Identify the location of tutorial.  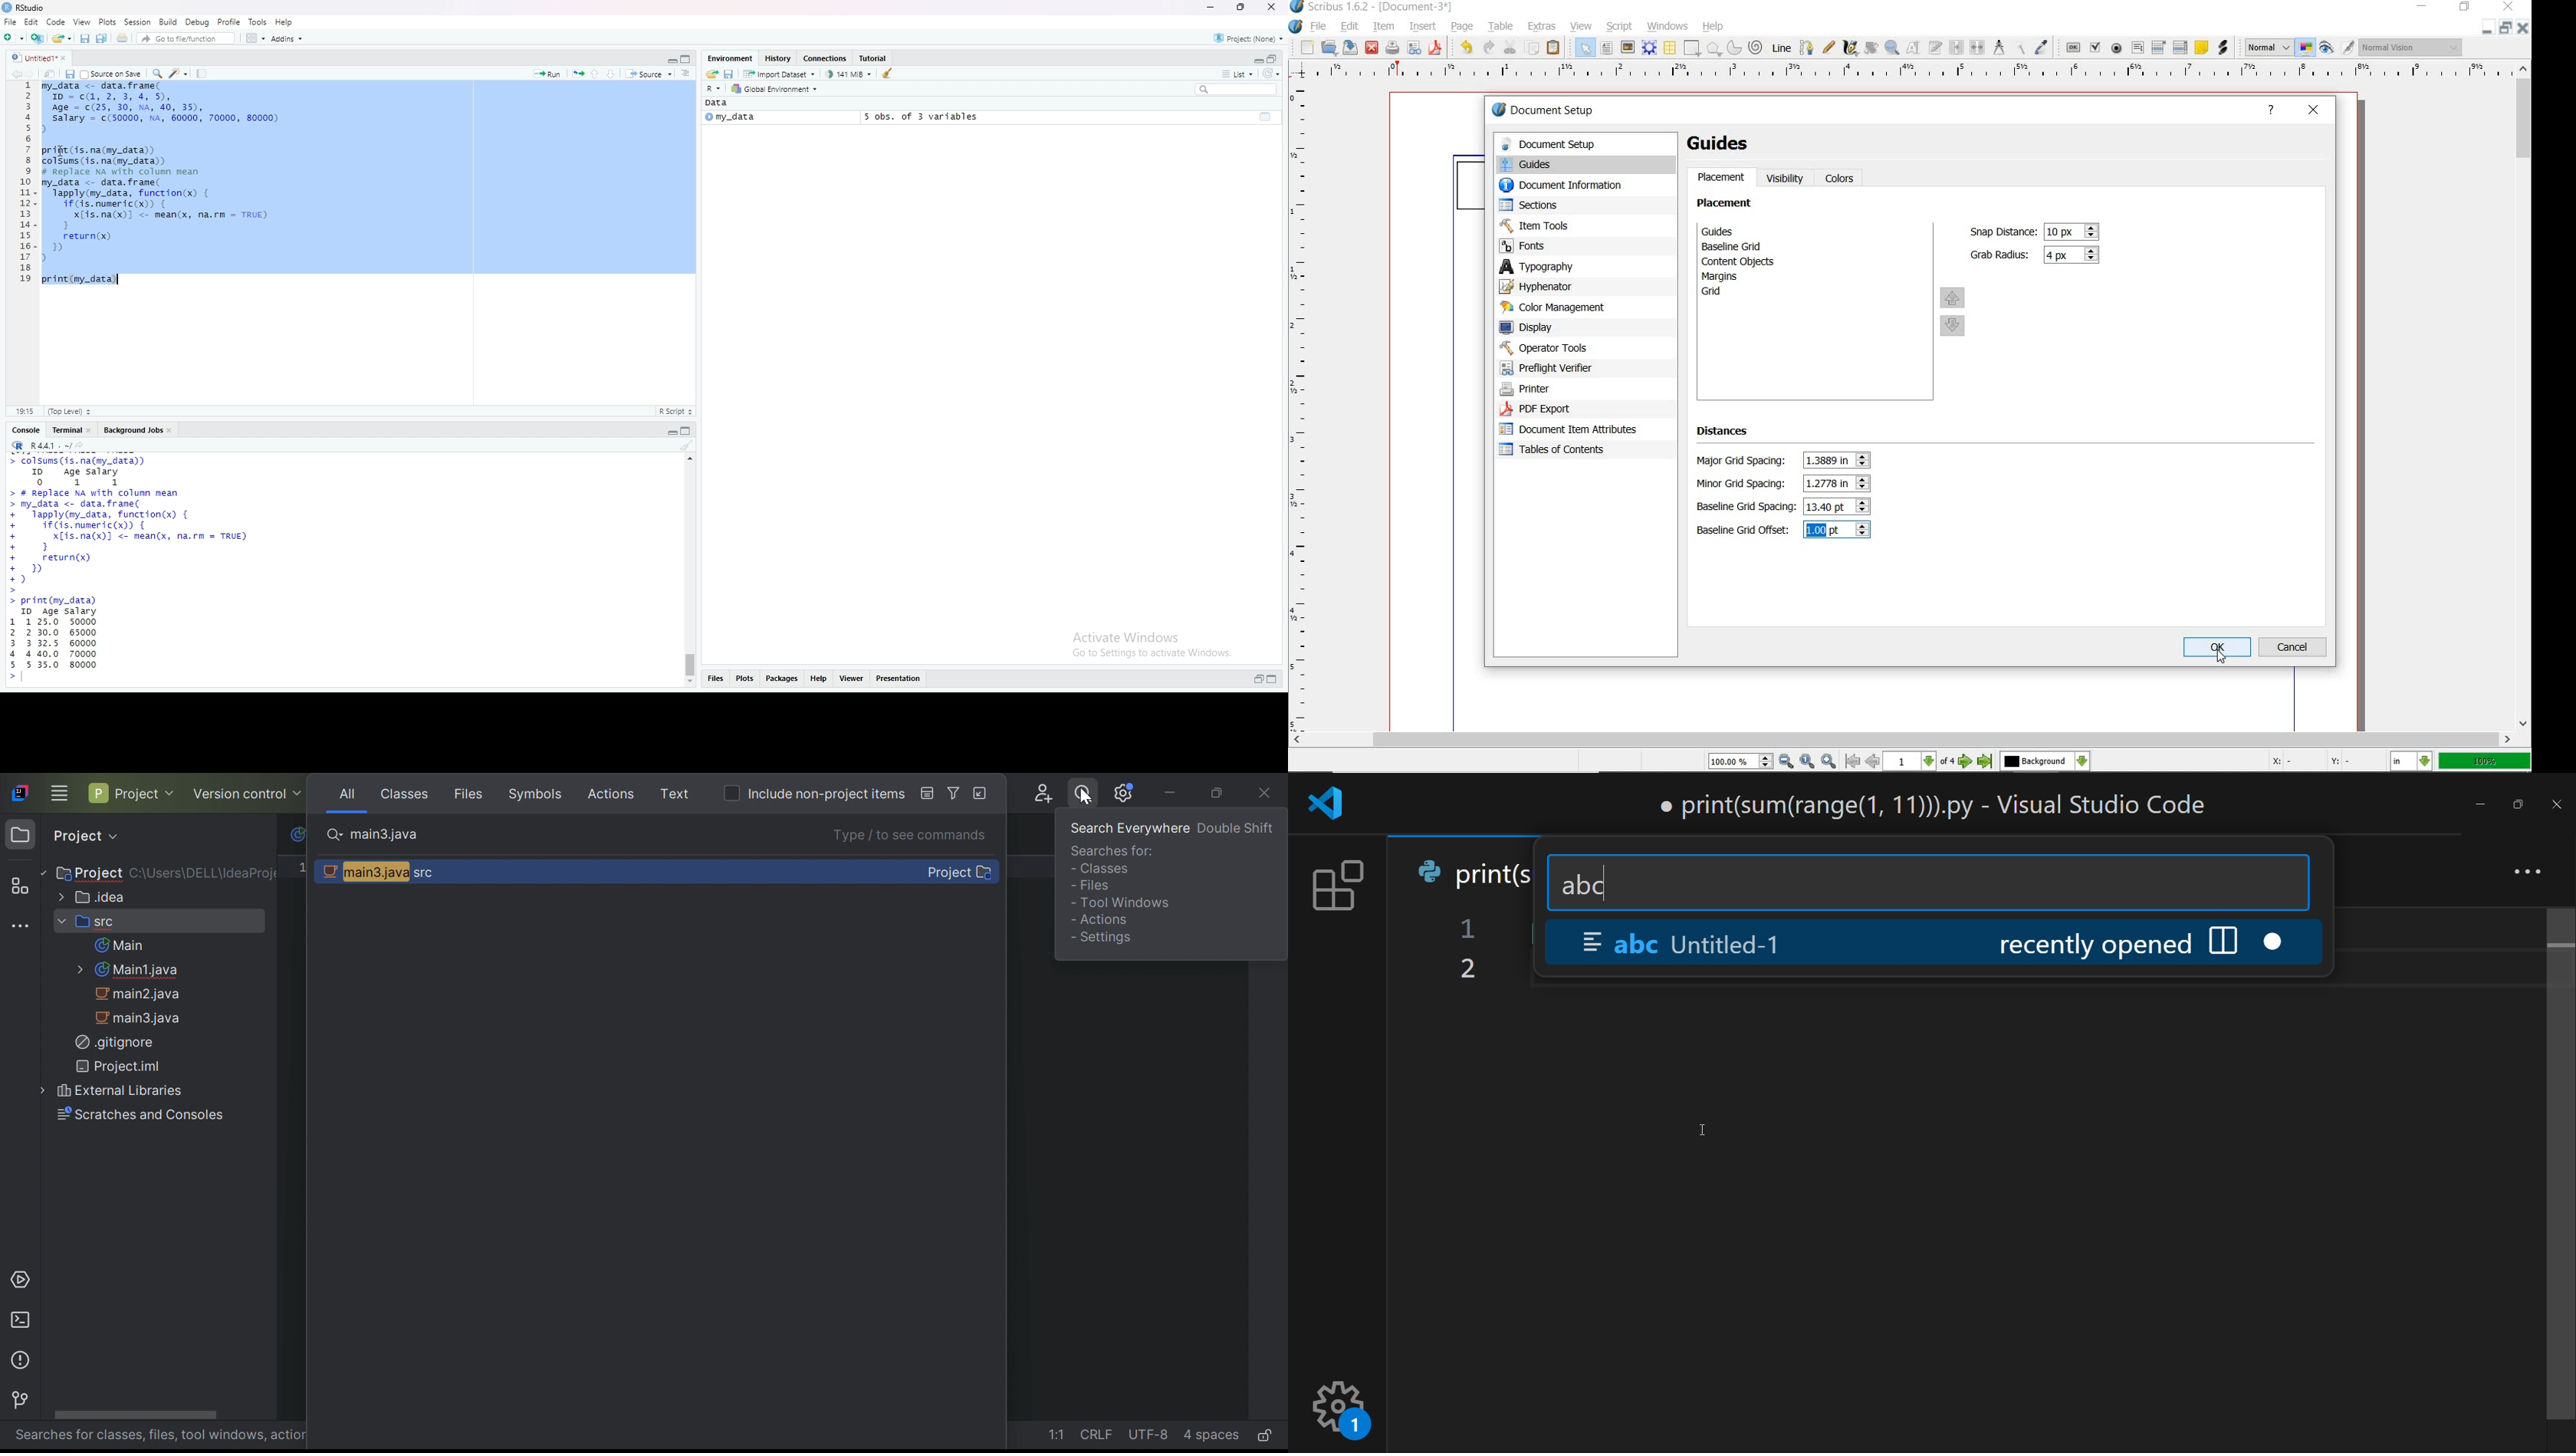
(874, 58).